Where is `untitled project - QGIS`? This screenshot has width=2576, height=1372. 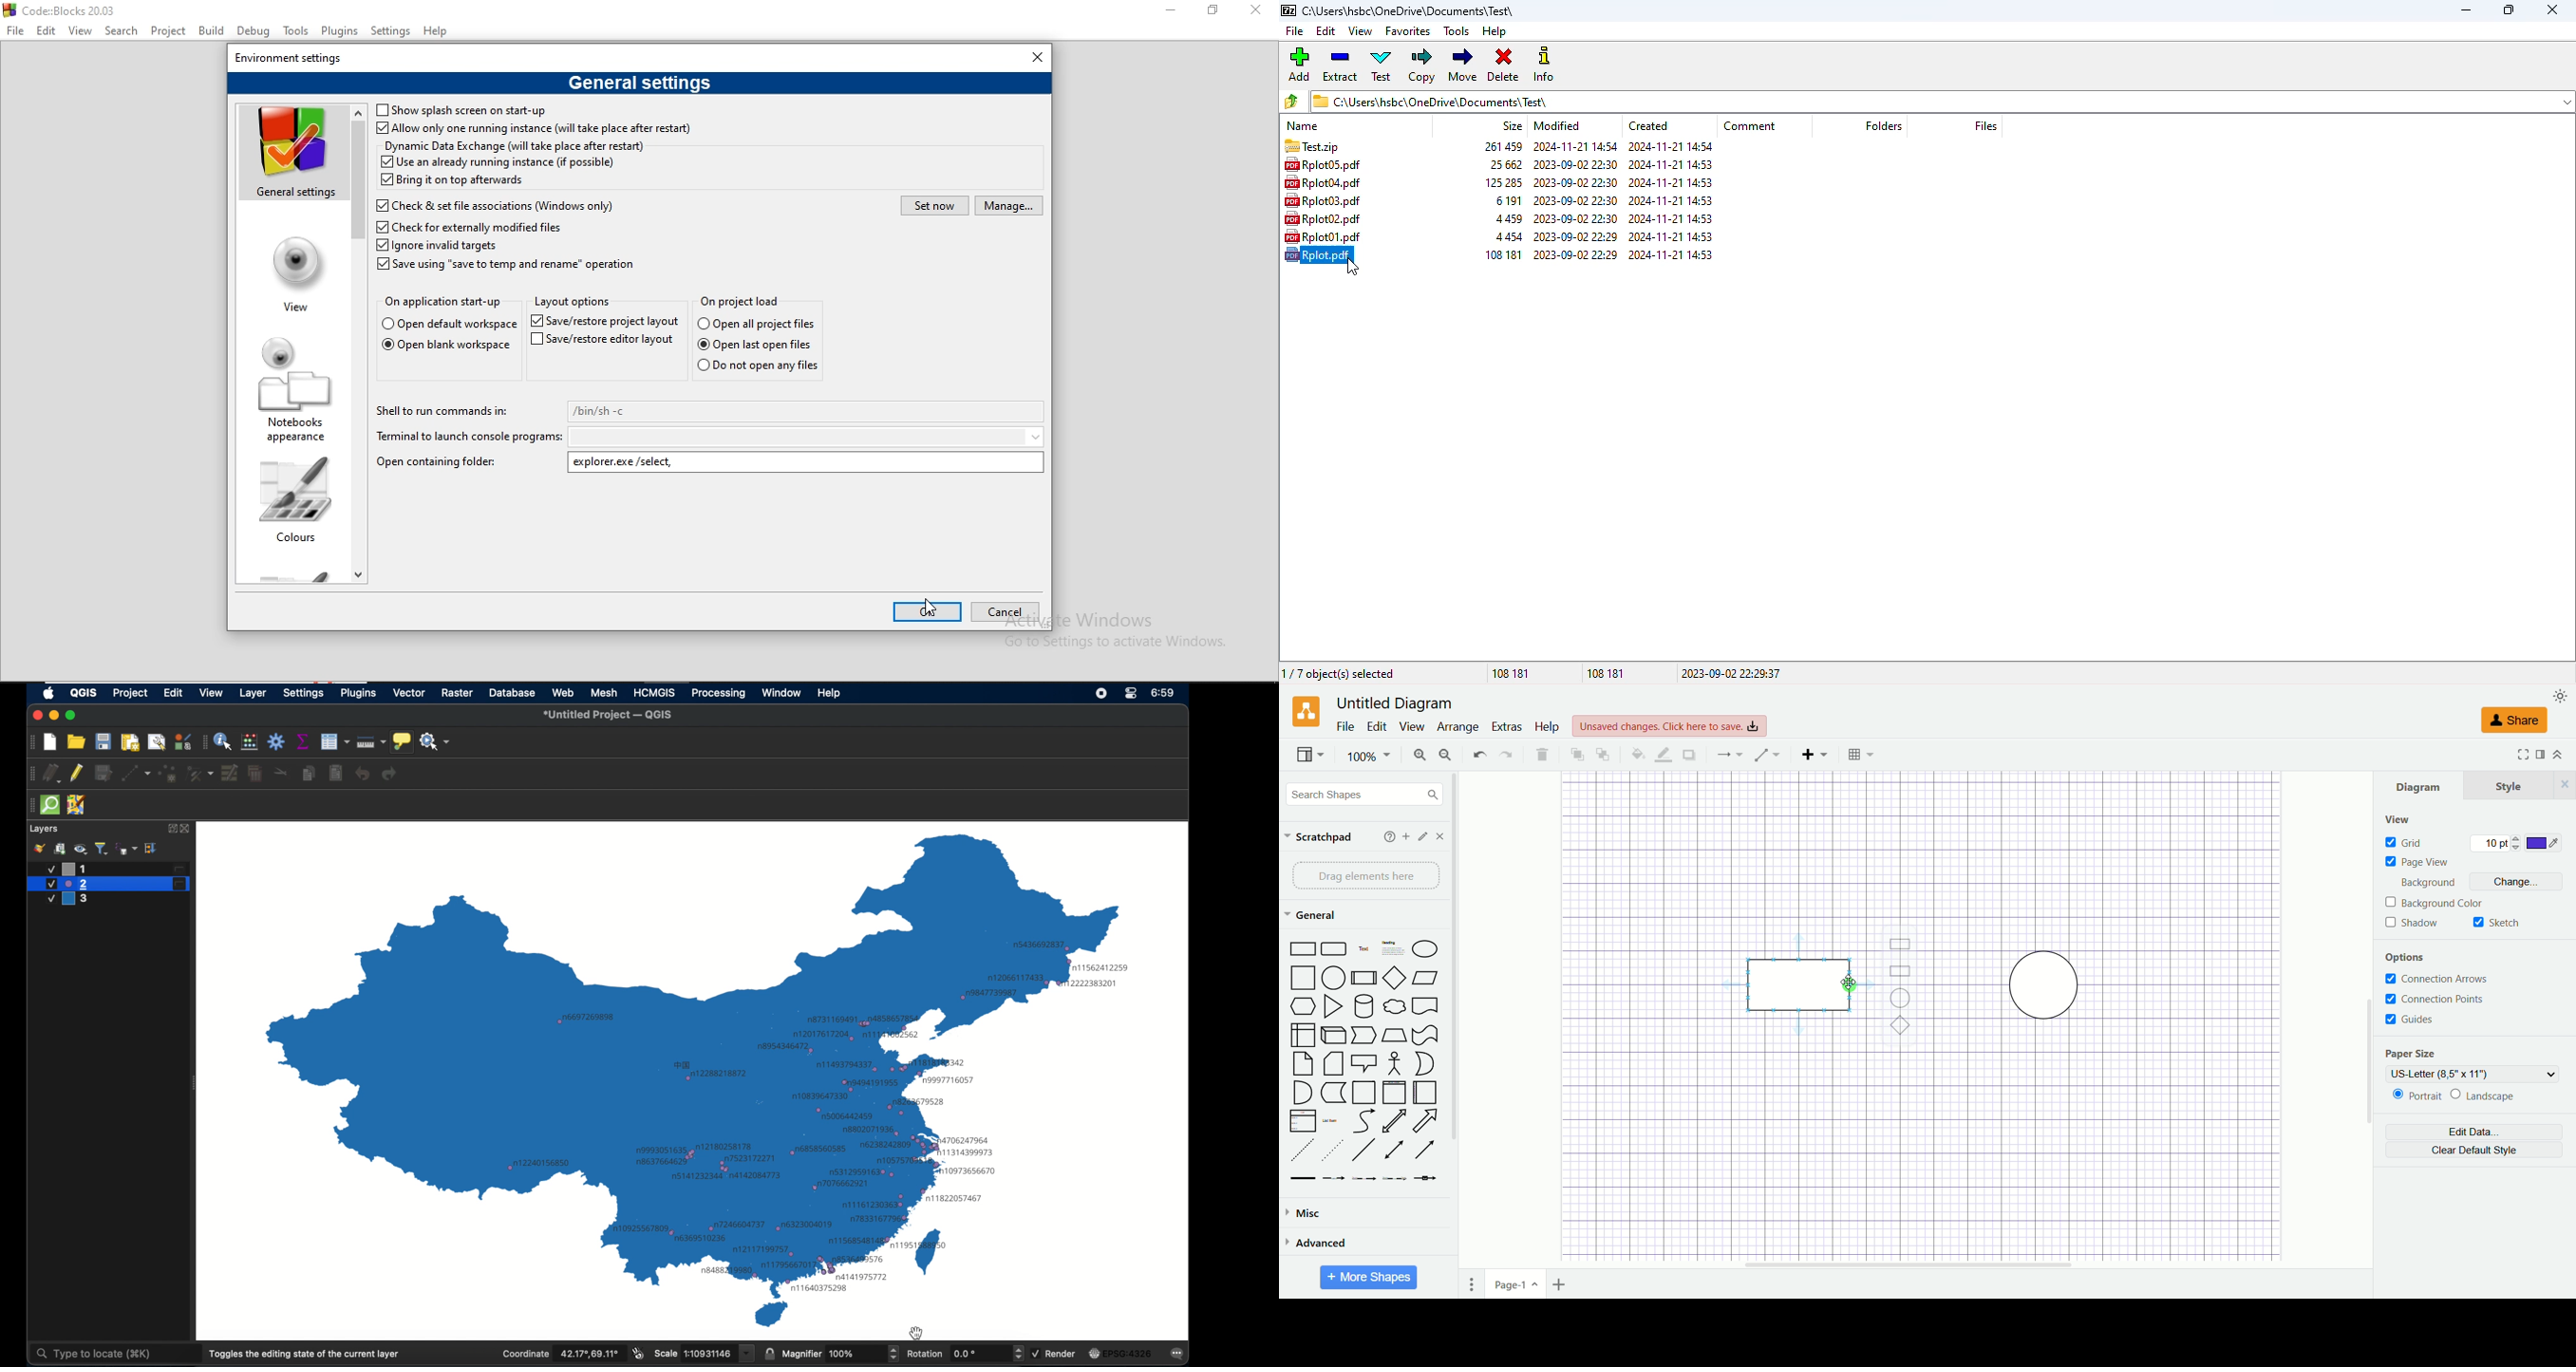 untitled project - QGIS is located at coordinates (608, 715).